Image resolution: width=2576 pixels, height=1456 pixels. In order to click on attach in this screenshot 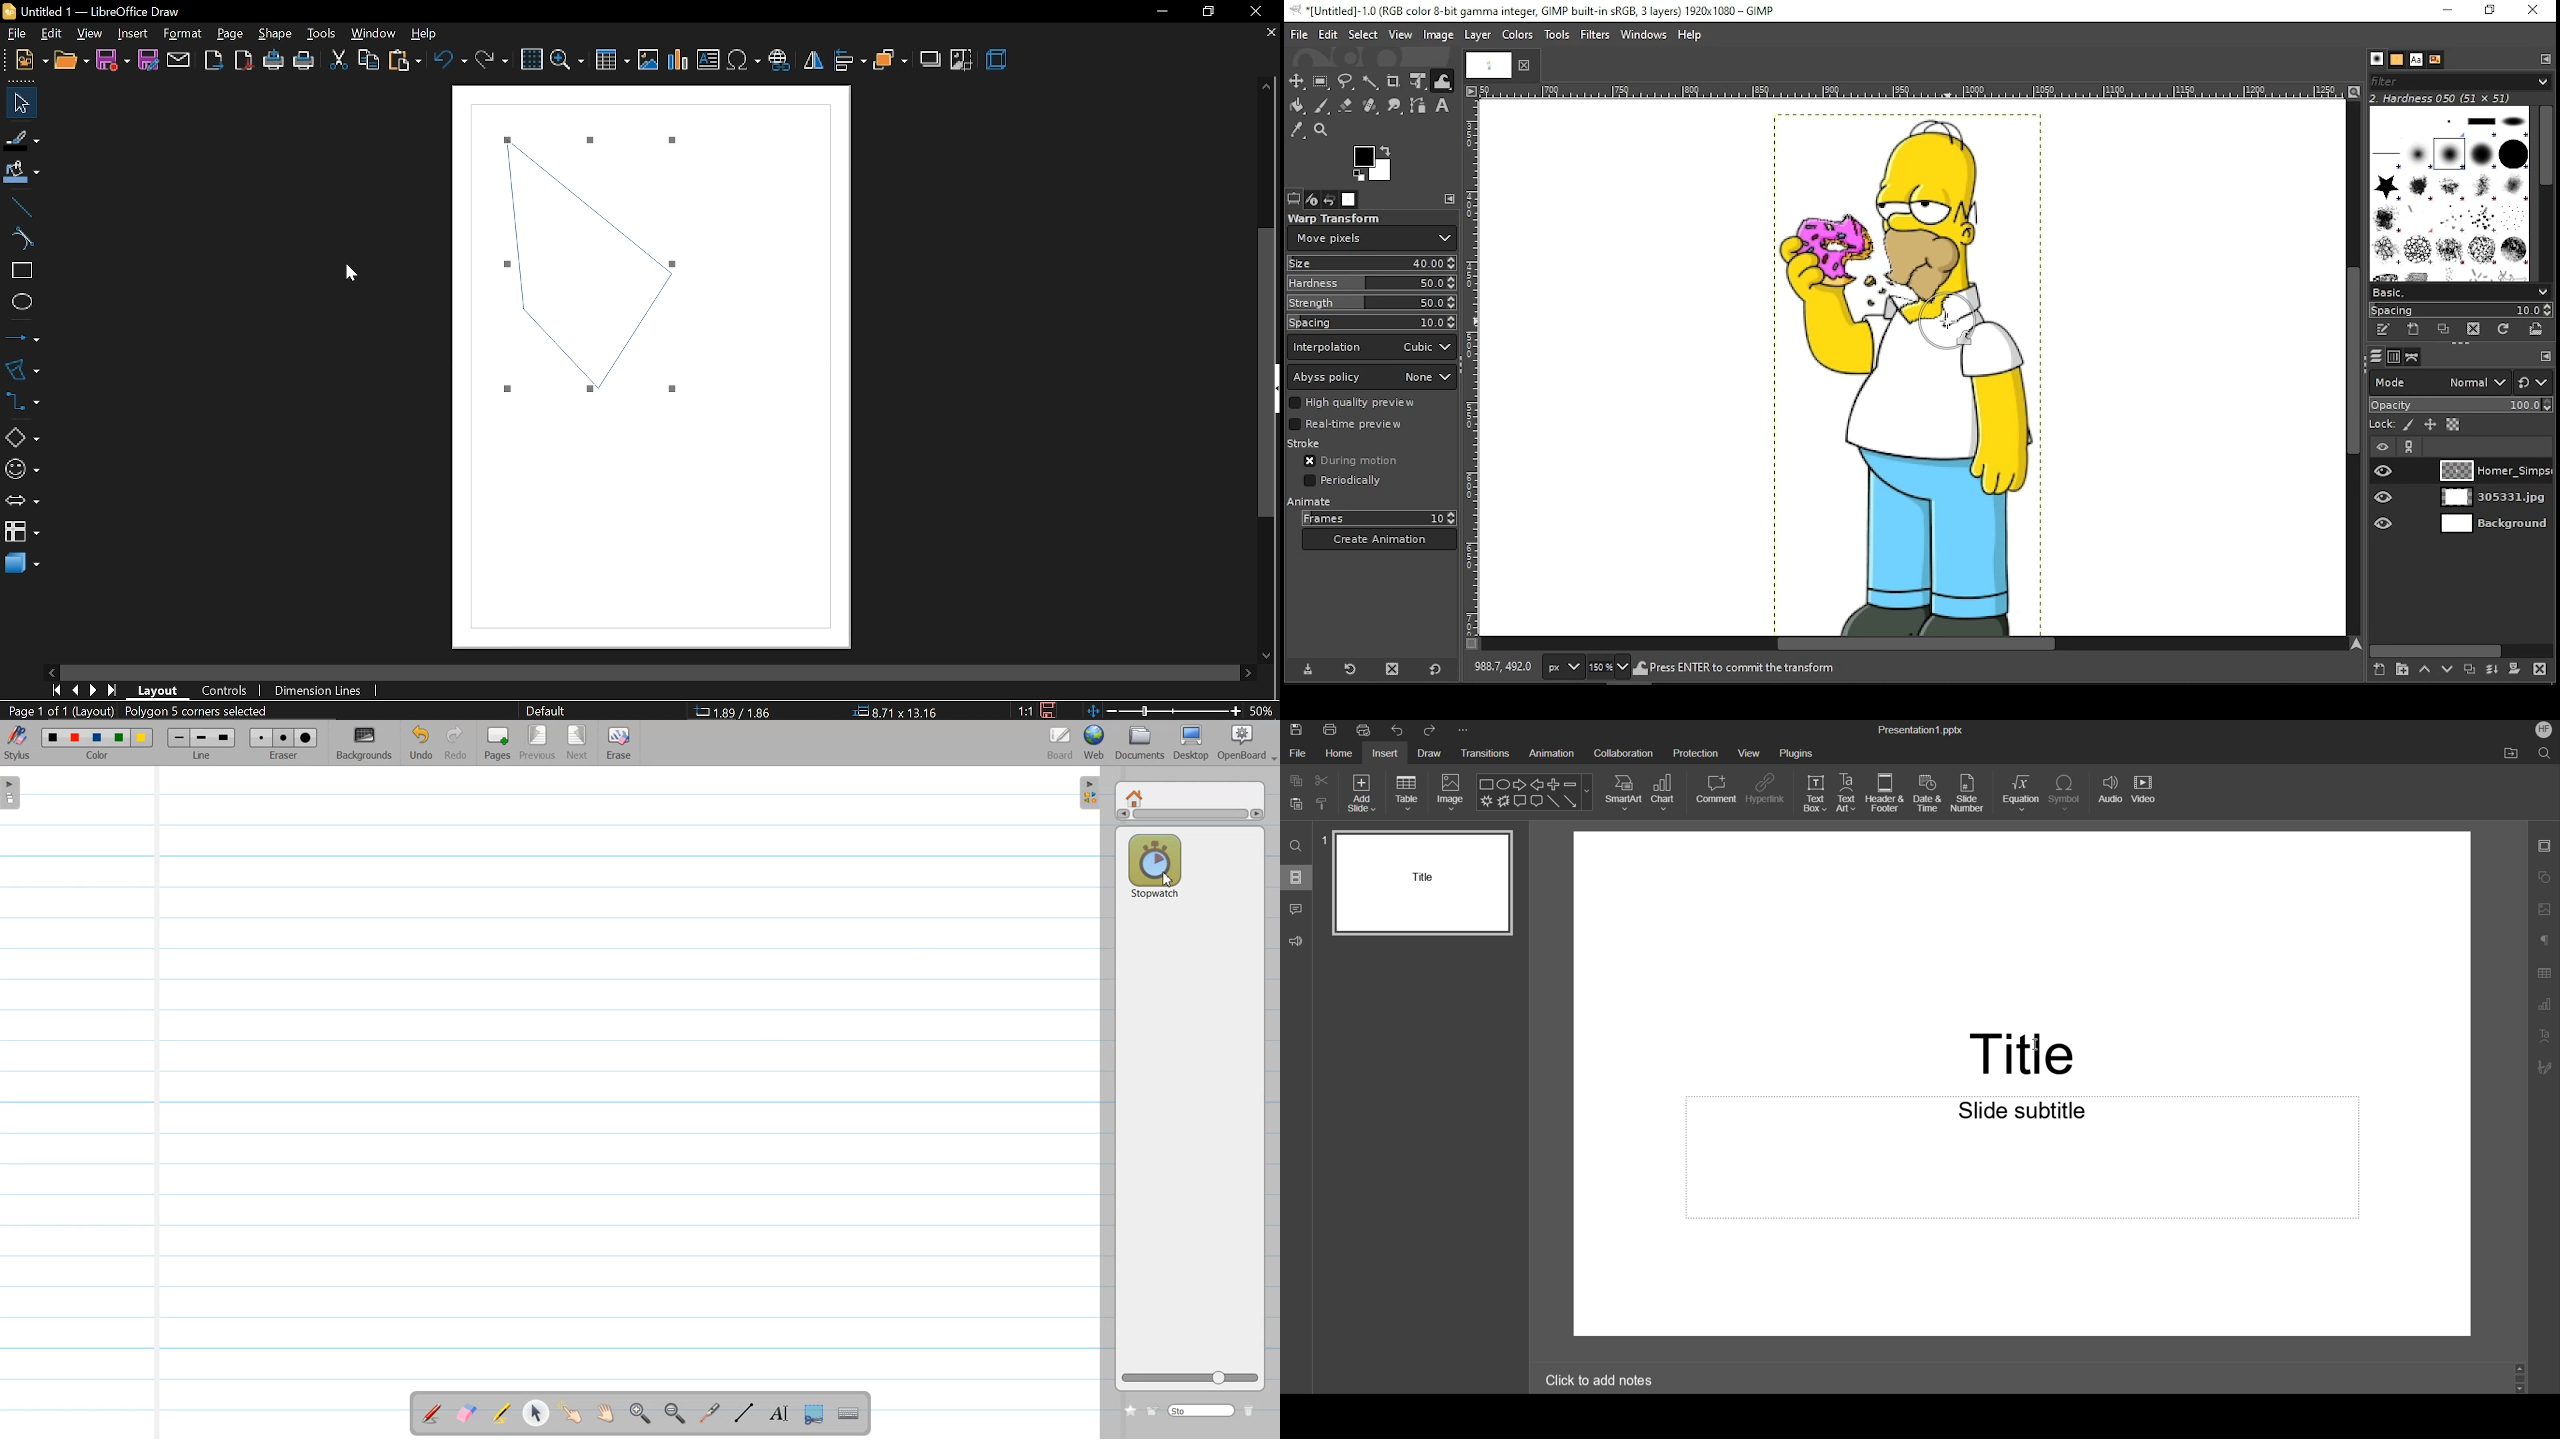, I will do `click(178, 60)`.